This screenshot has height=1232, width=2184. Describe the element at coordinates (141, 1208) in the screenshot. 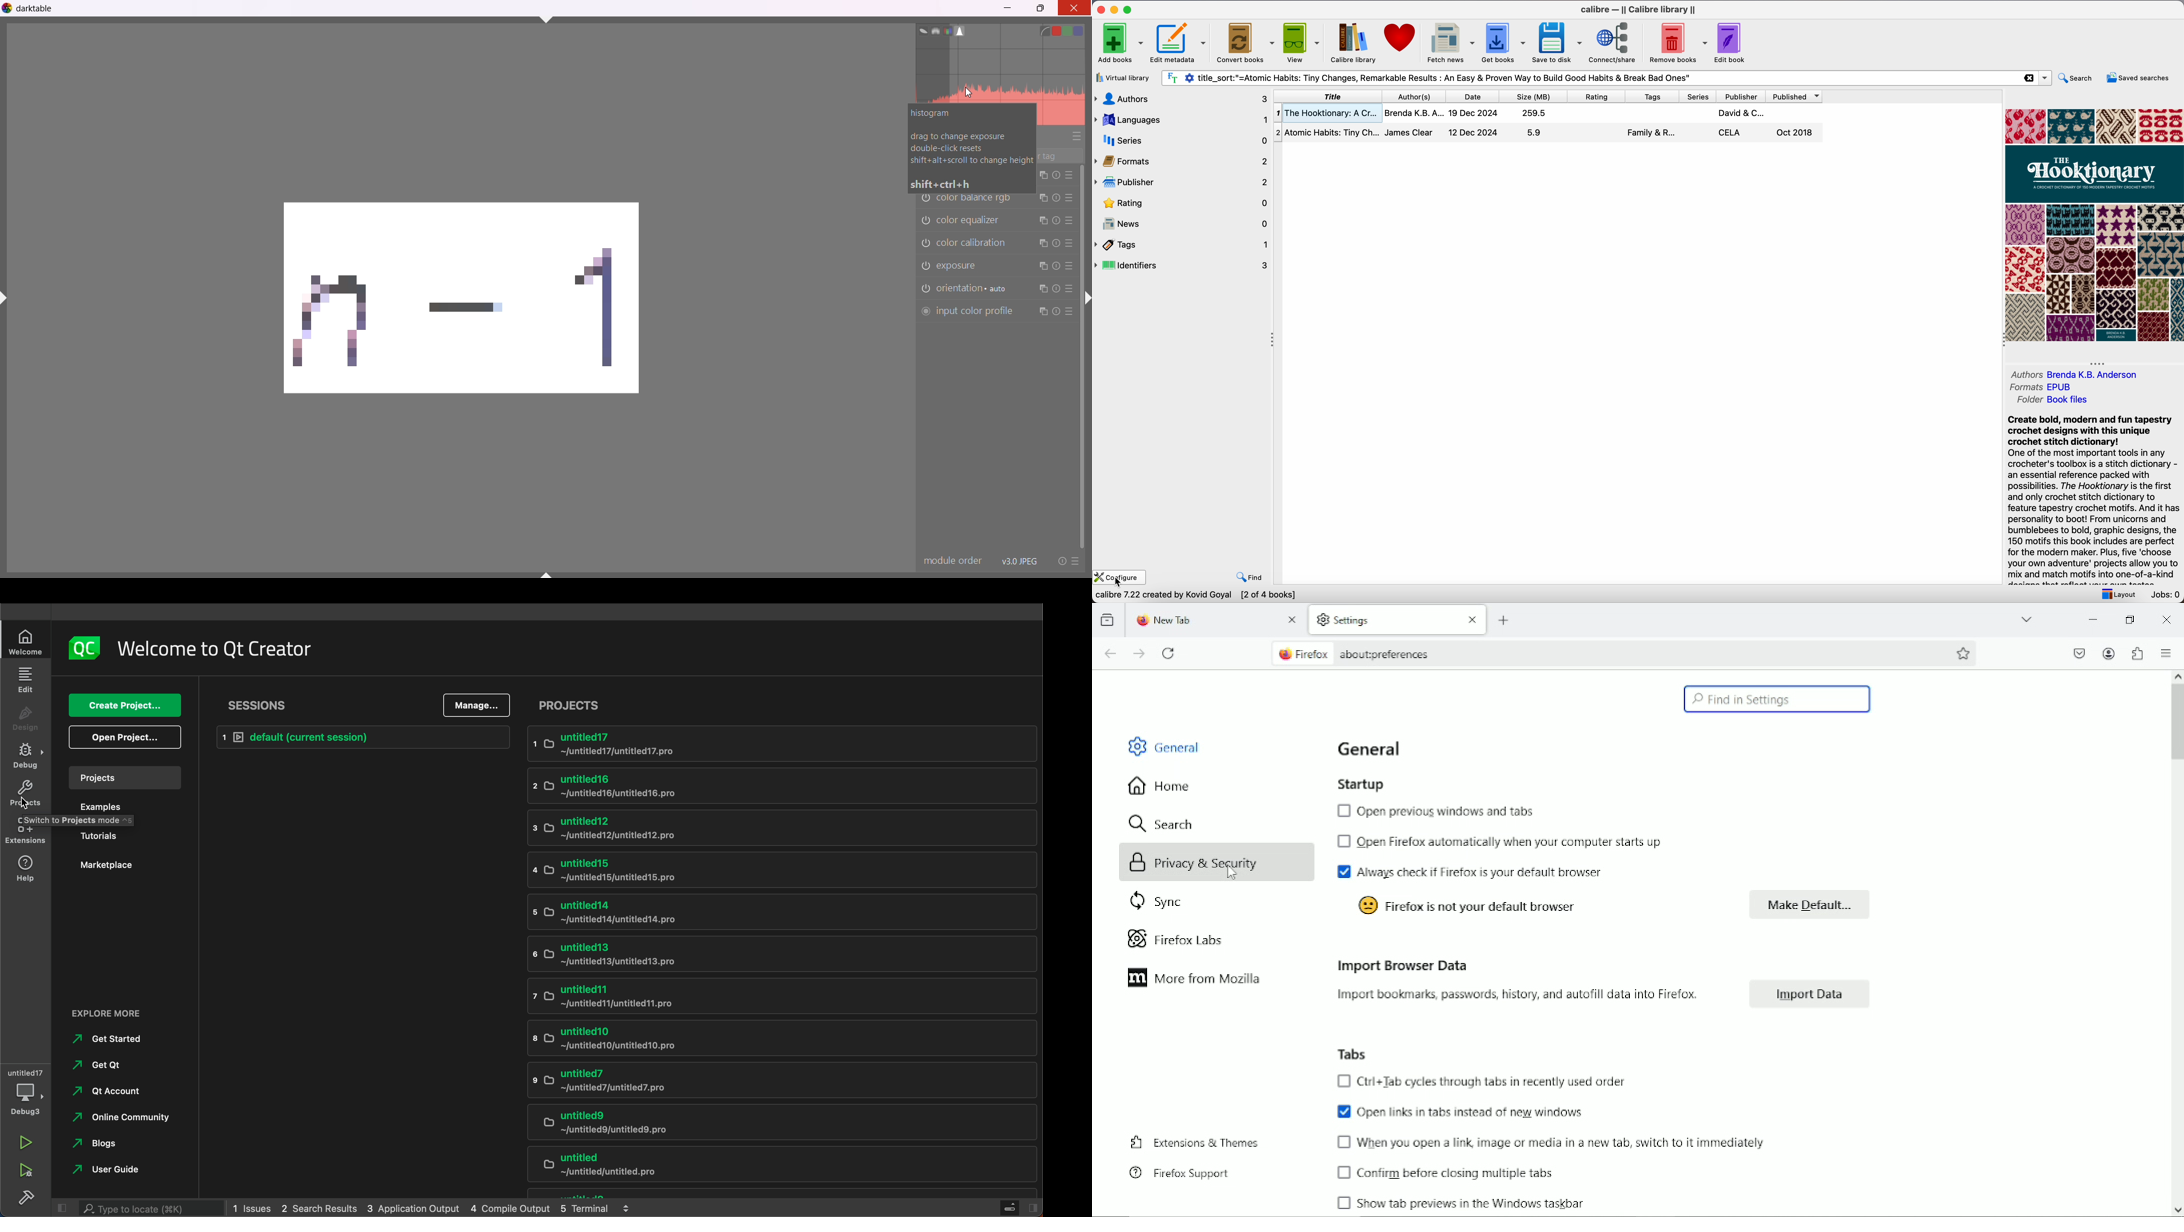

I see `search` at that location.